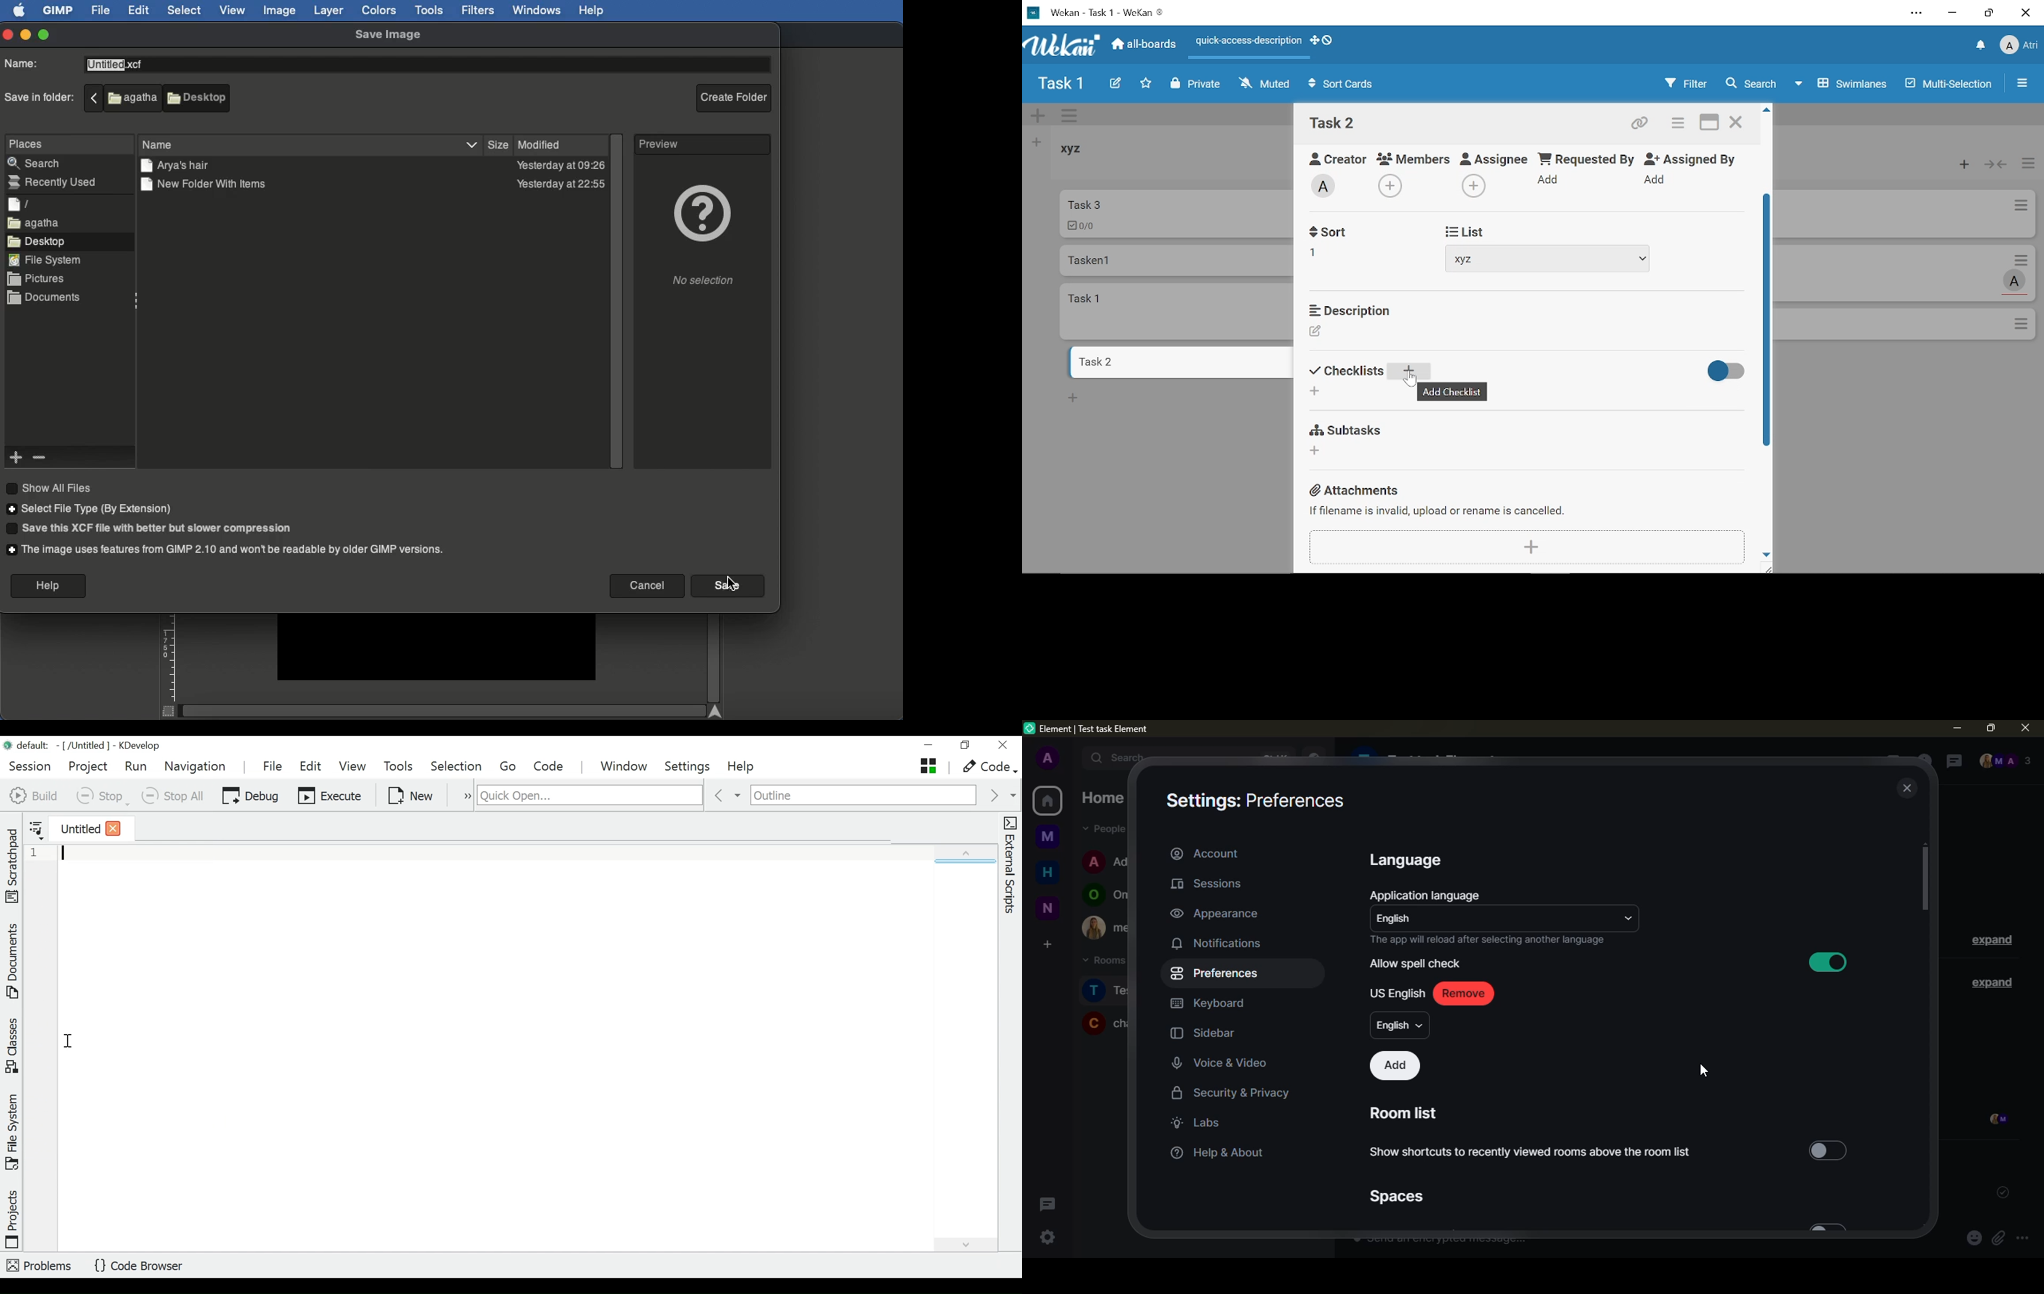 The height and width of the screenshot is (1316, 2044). I want to click on us english, so click(1397, 995).